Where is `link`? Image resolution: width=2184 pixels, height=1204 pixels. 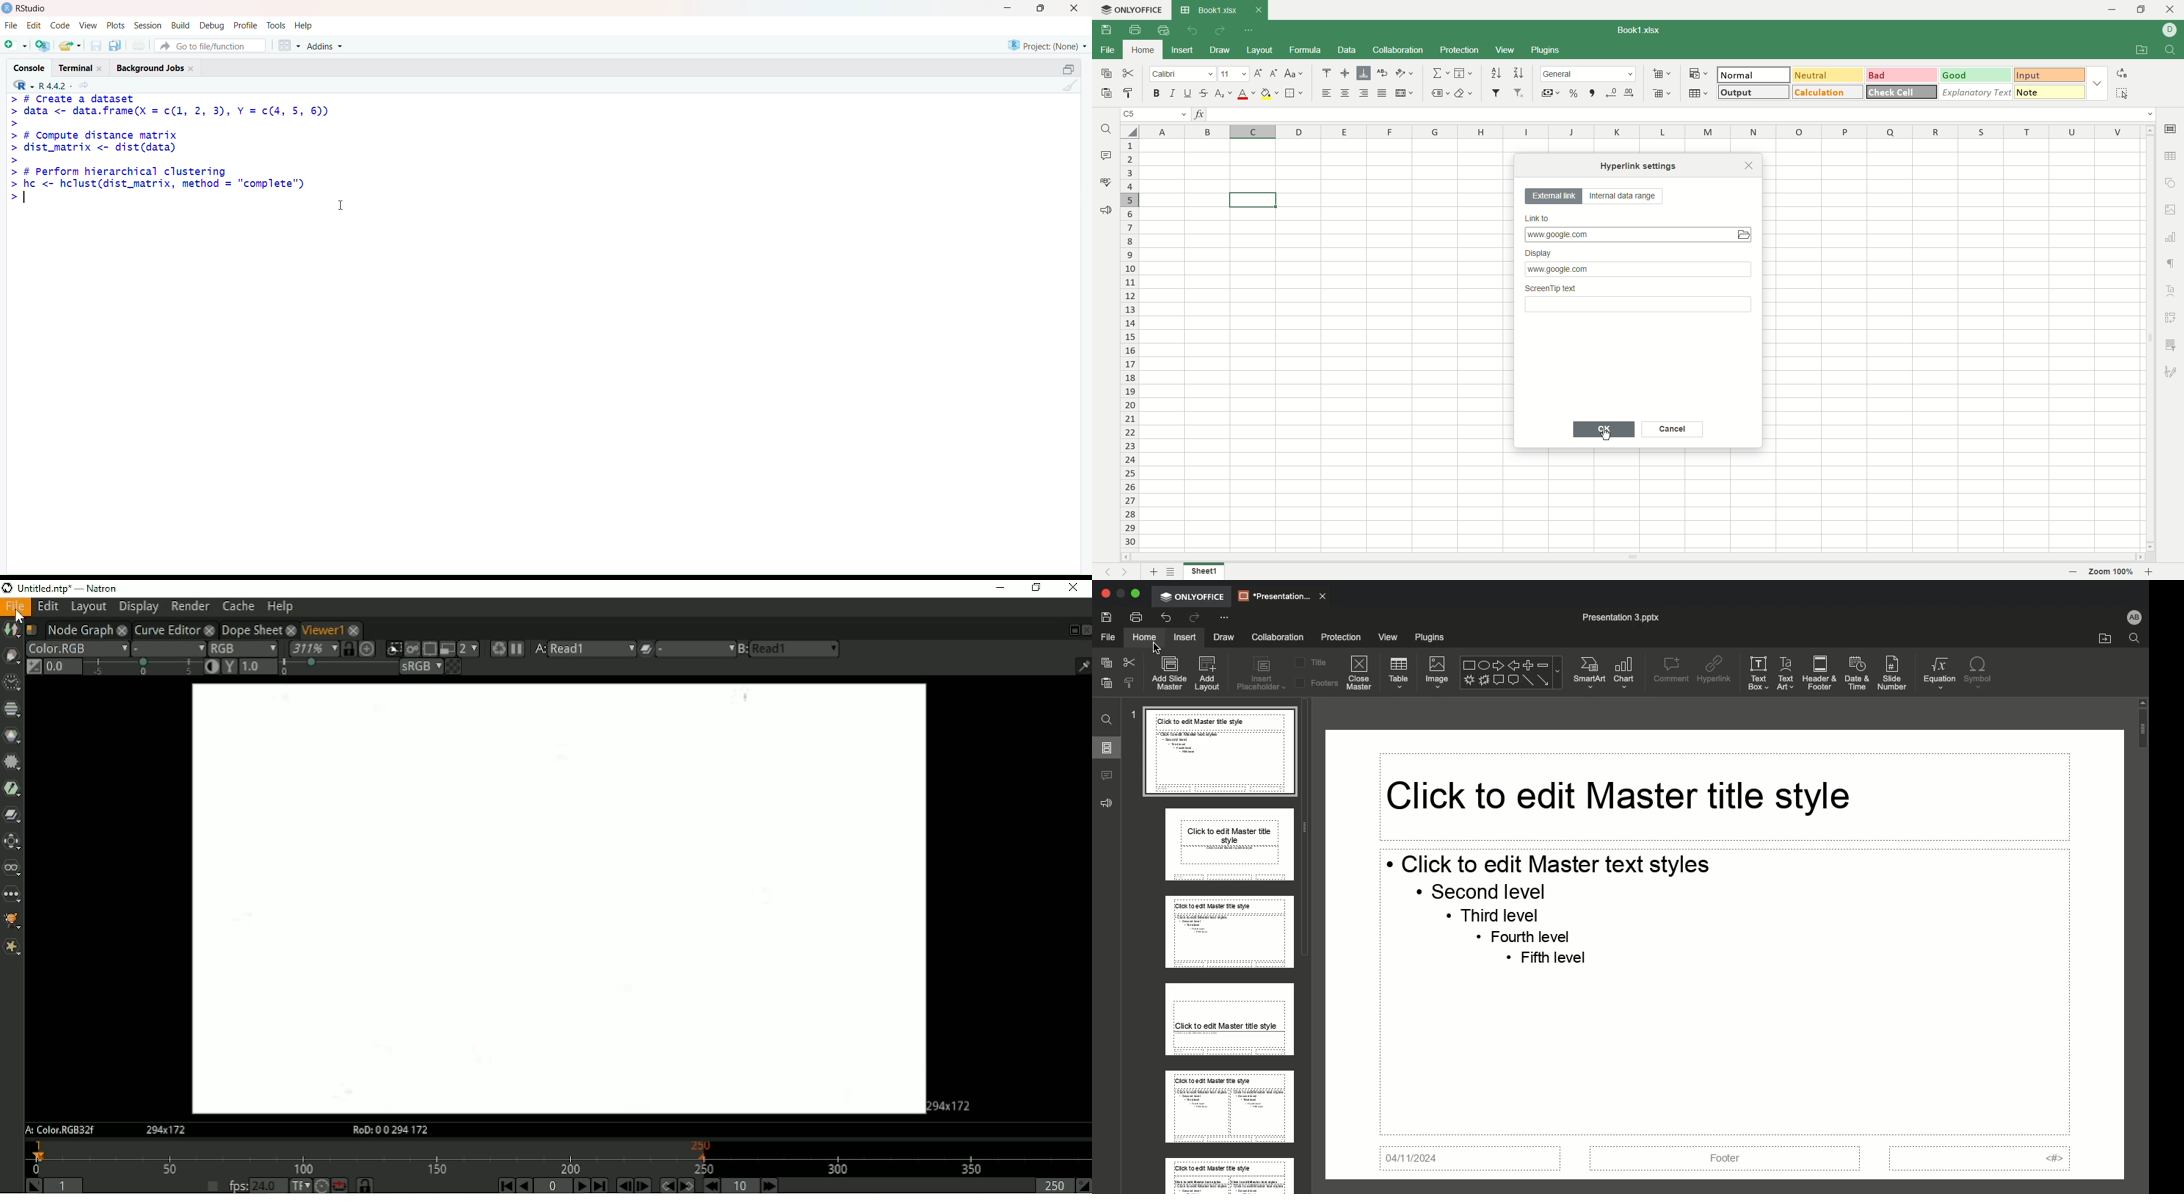 link is located at coordinates (1637, 234).